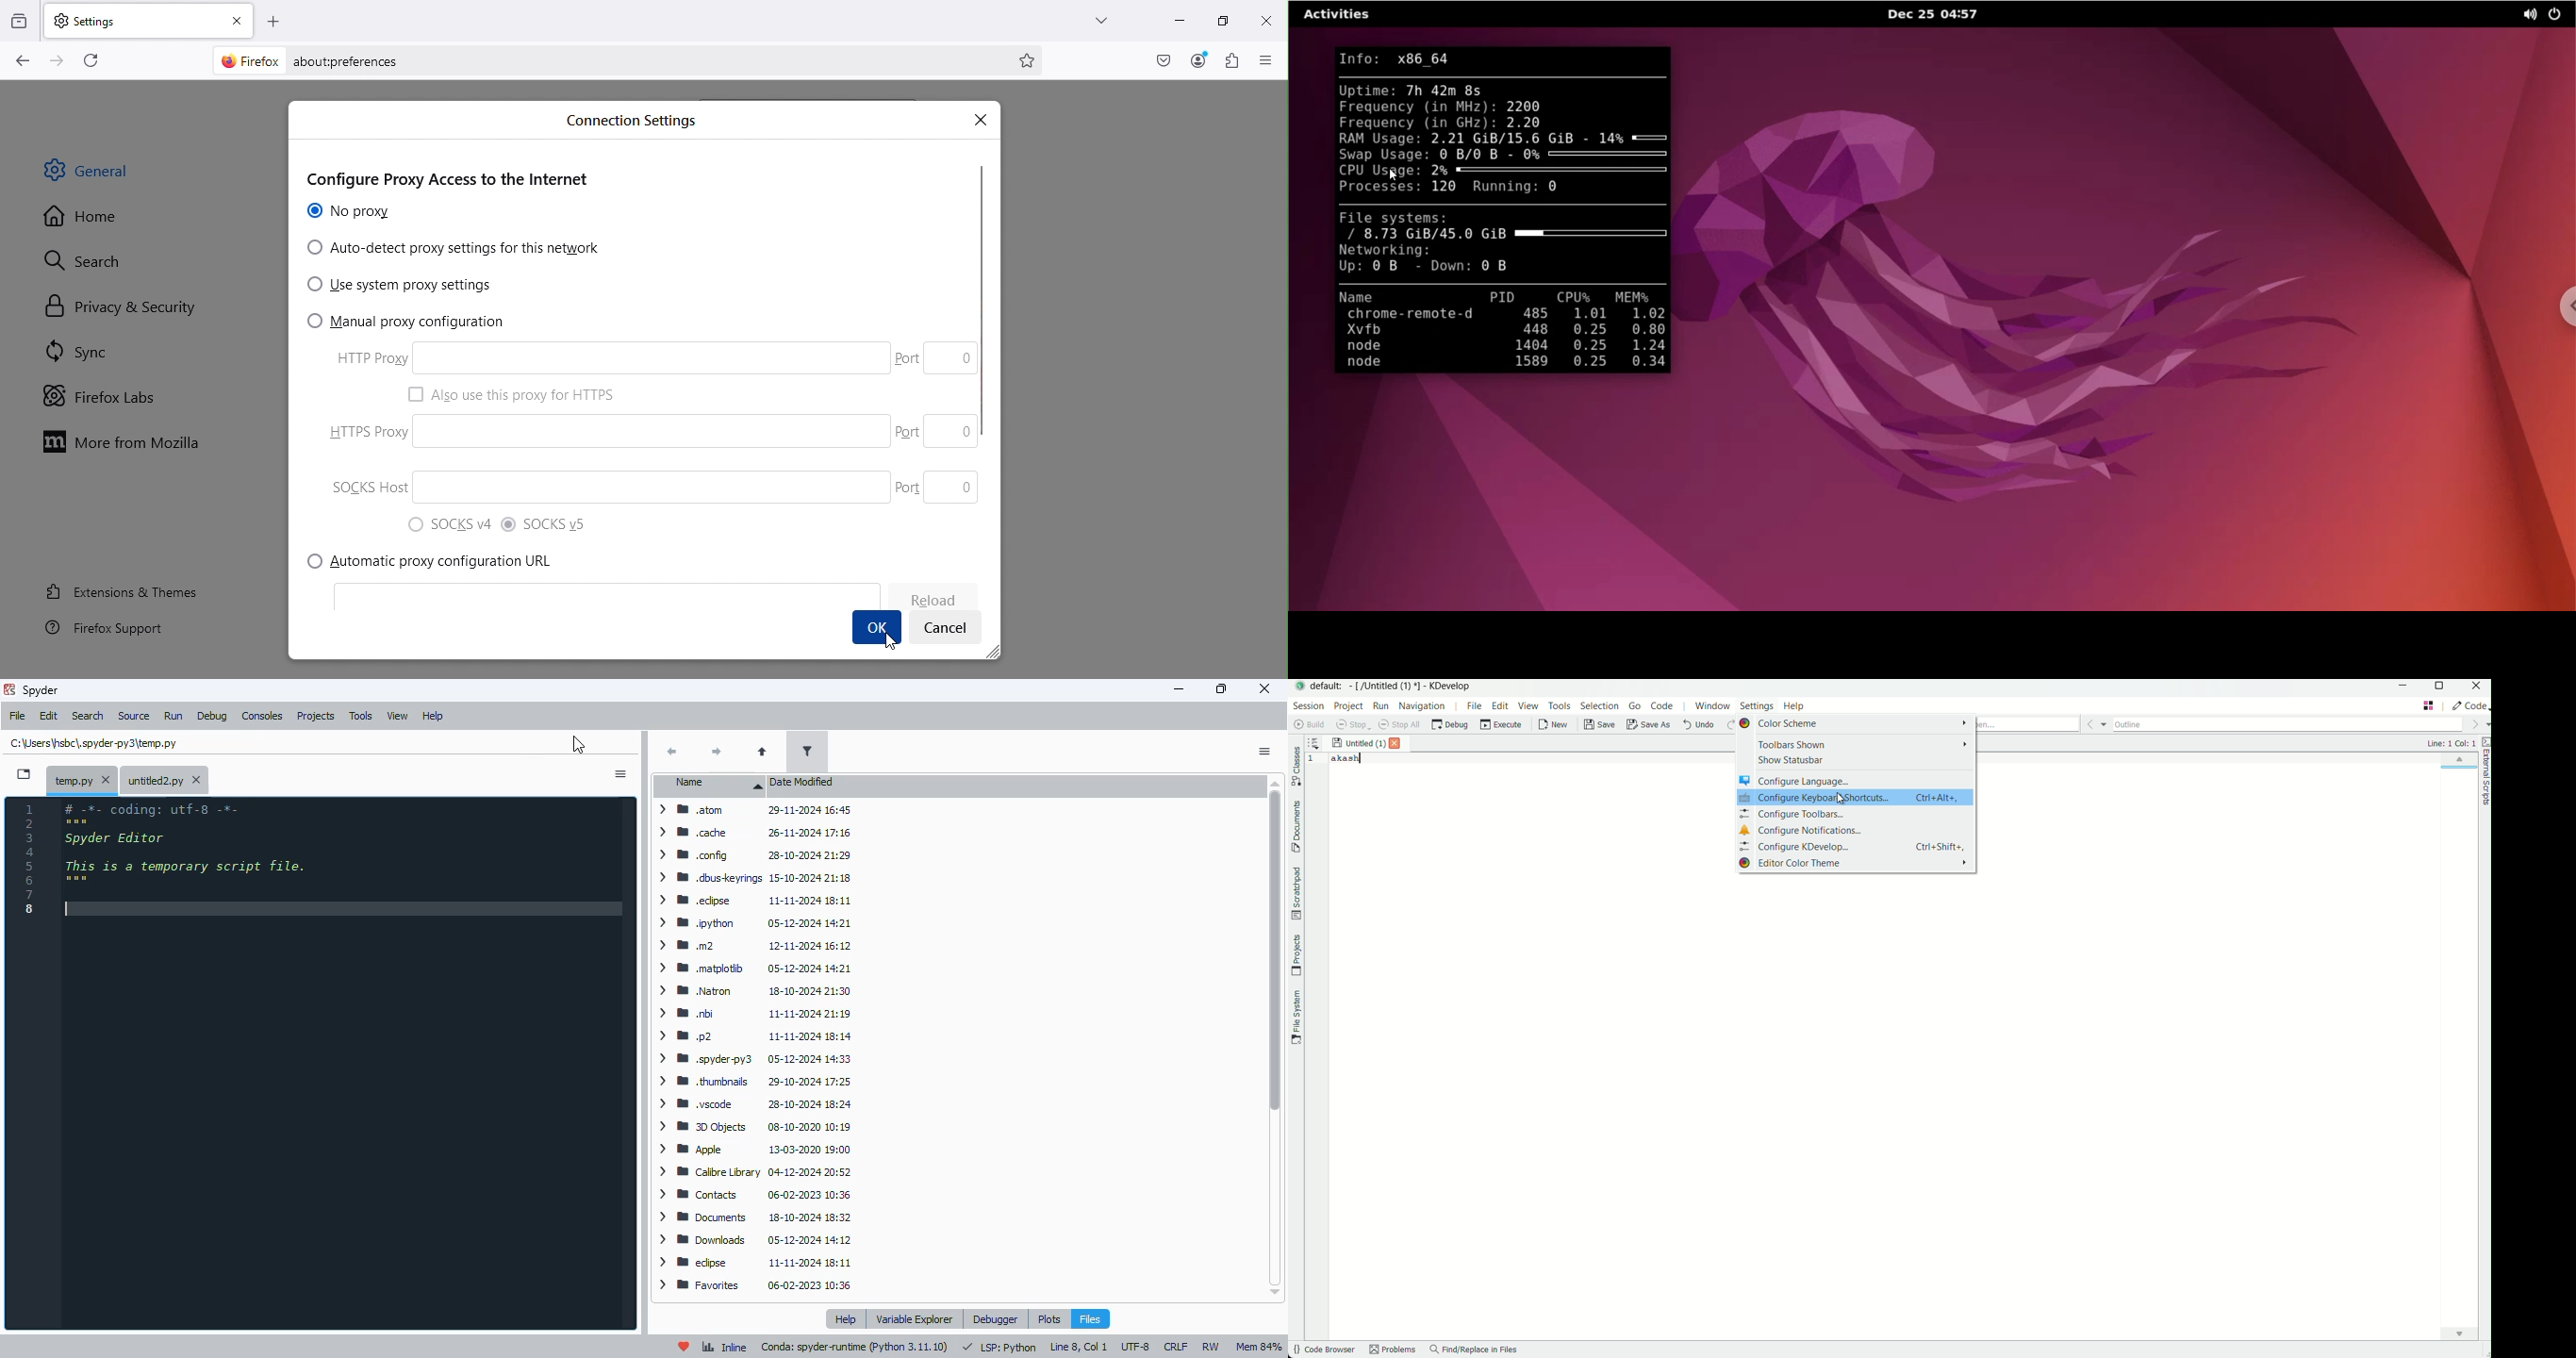 This screenshot has height=1372, width=2576. What do you see at coordinates (404, 323) in the screenshot?
I see `Manual proxy configuration` at bounding box center [404, 323].